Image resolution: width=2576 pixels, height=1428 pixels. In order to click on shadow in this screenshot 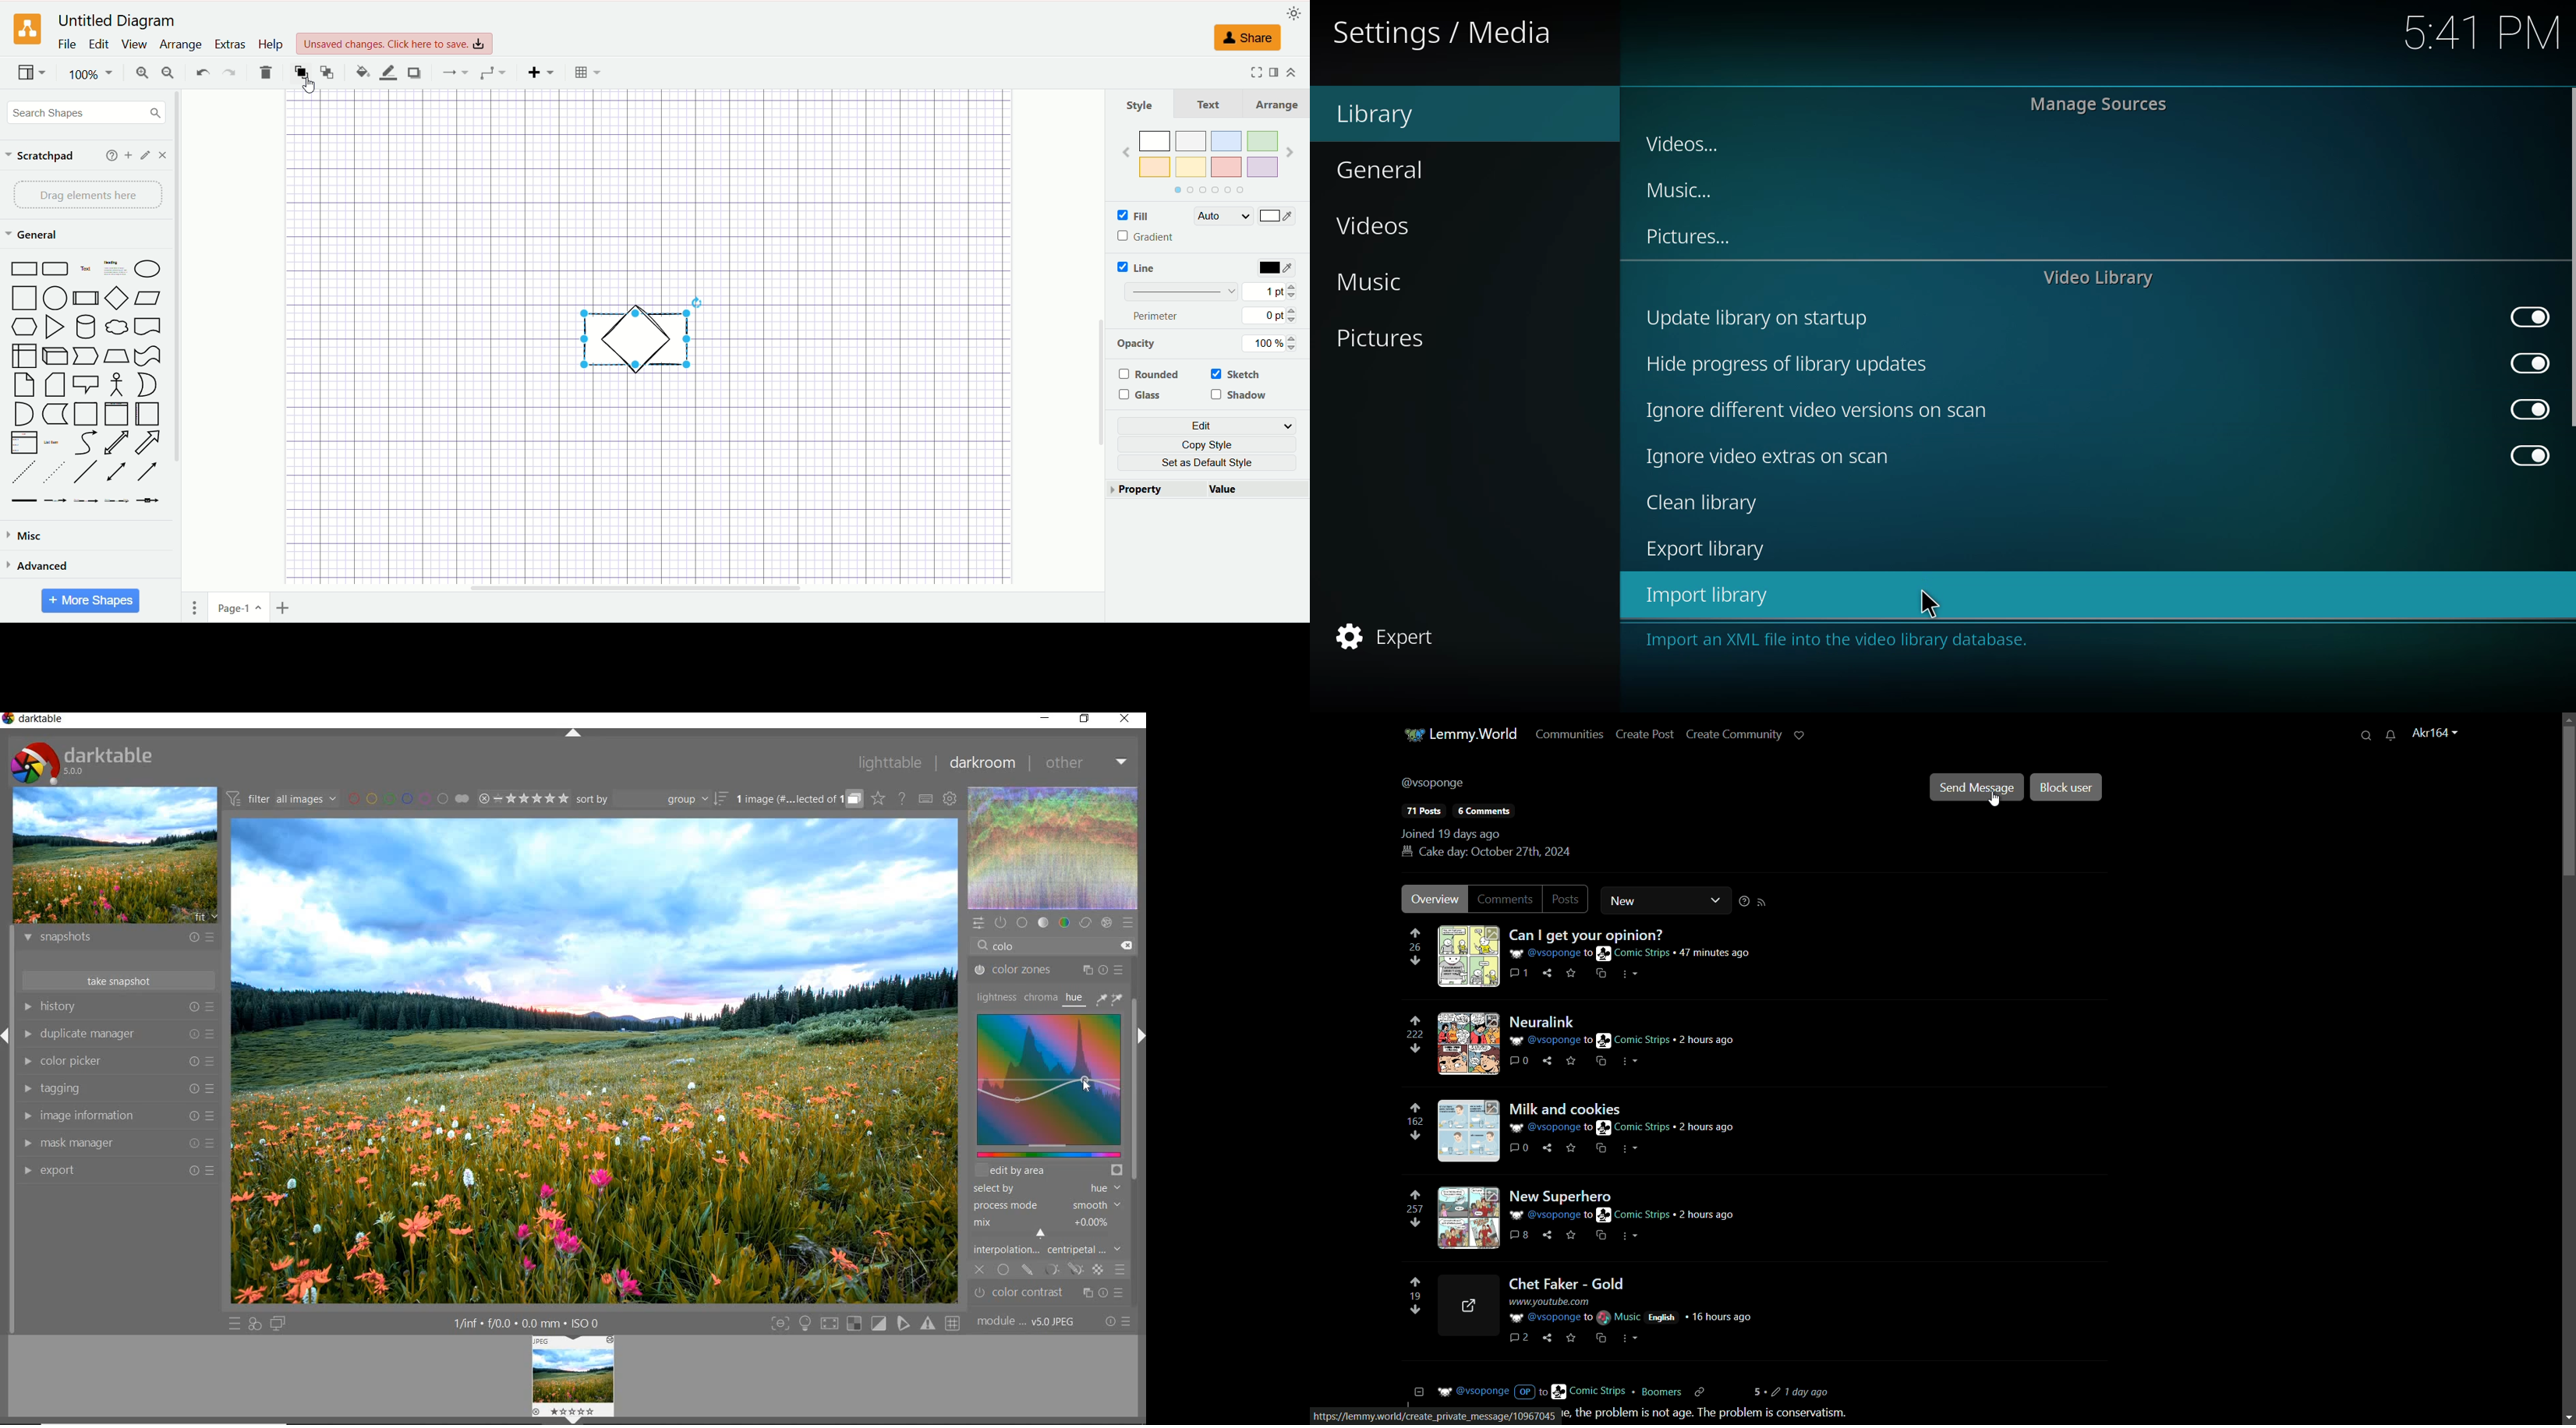, I will do `click(1240, 397)`.